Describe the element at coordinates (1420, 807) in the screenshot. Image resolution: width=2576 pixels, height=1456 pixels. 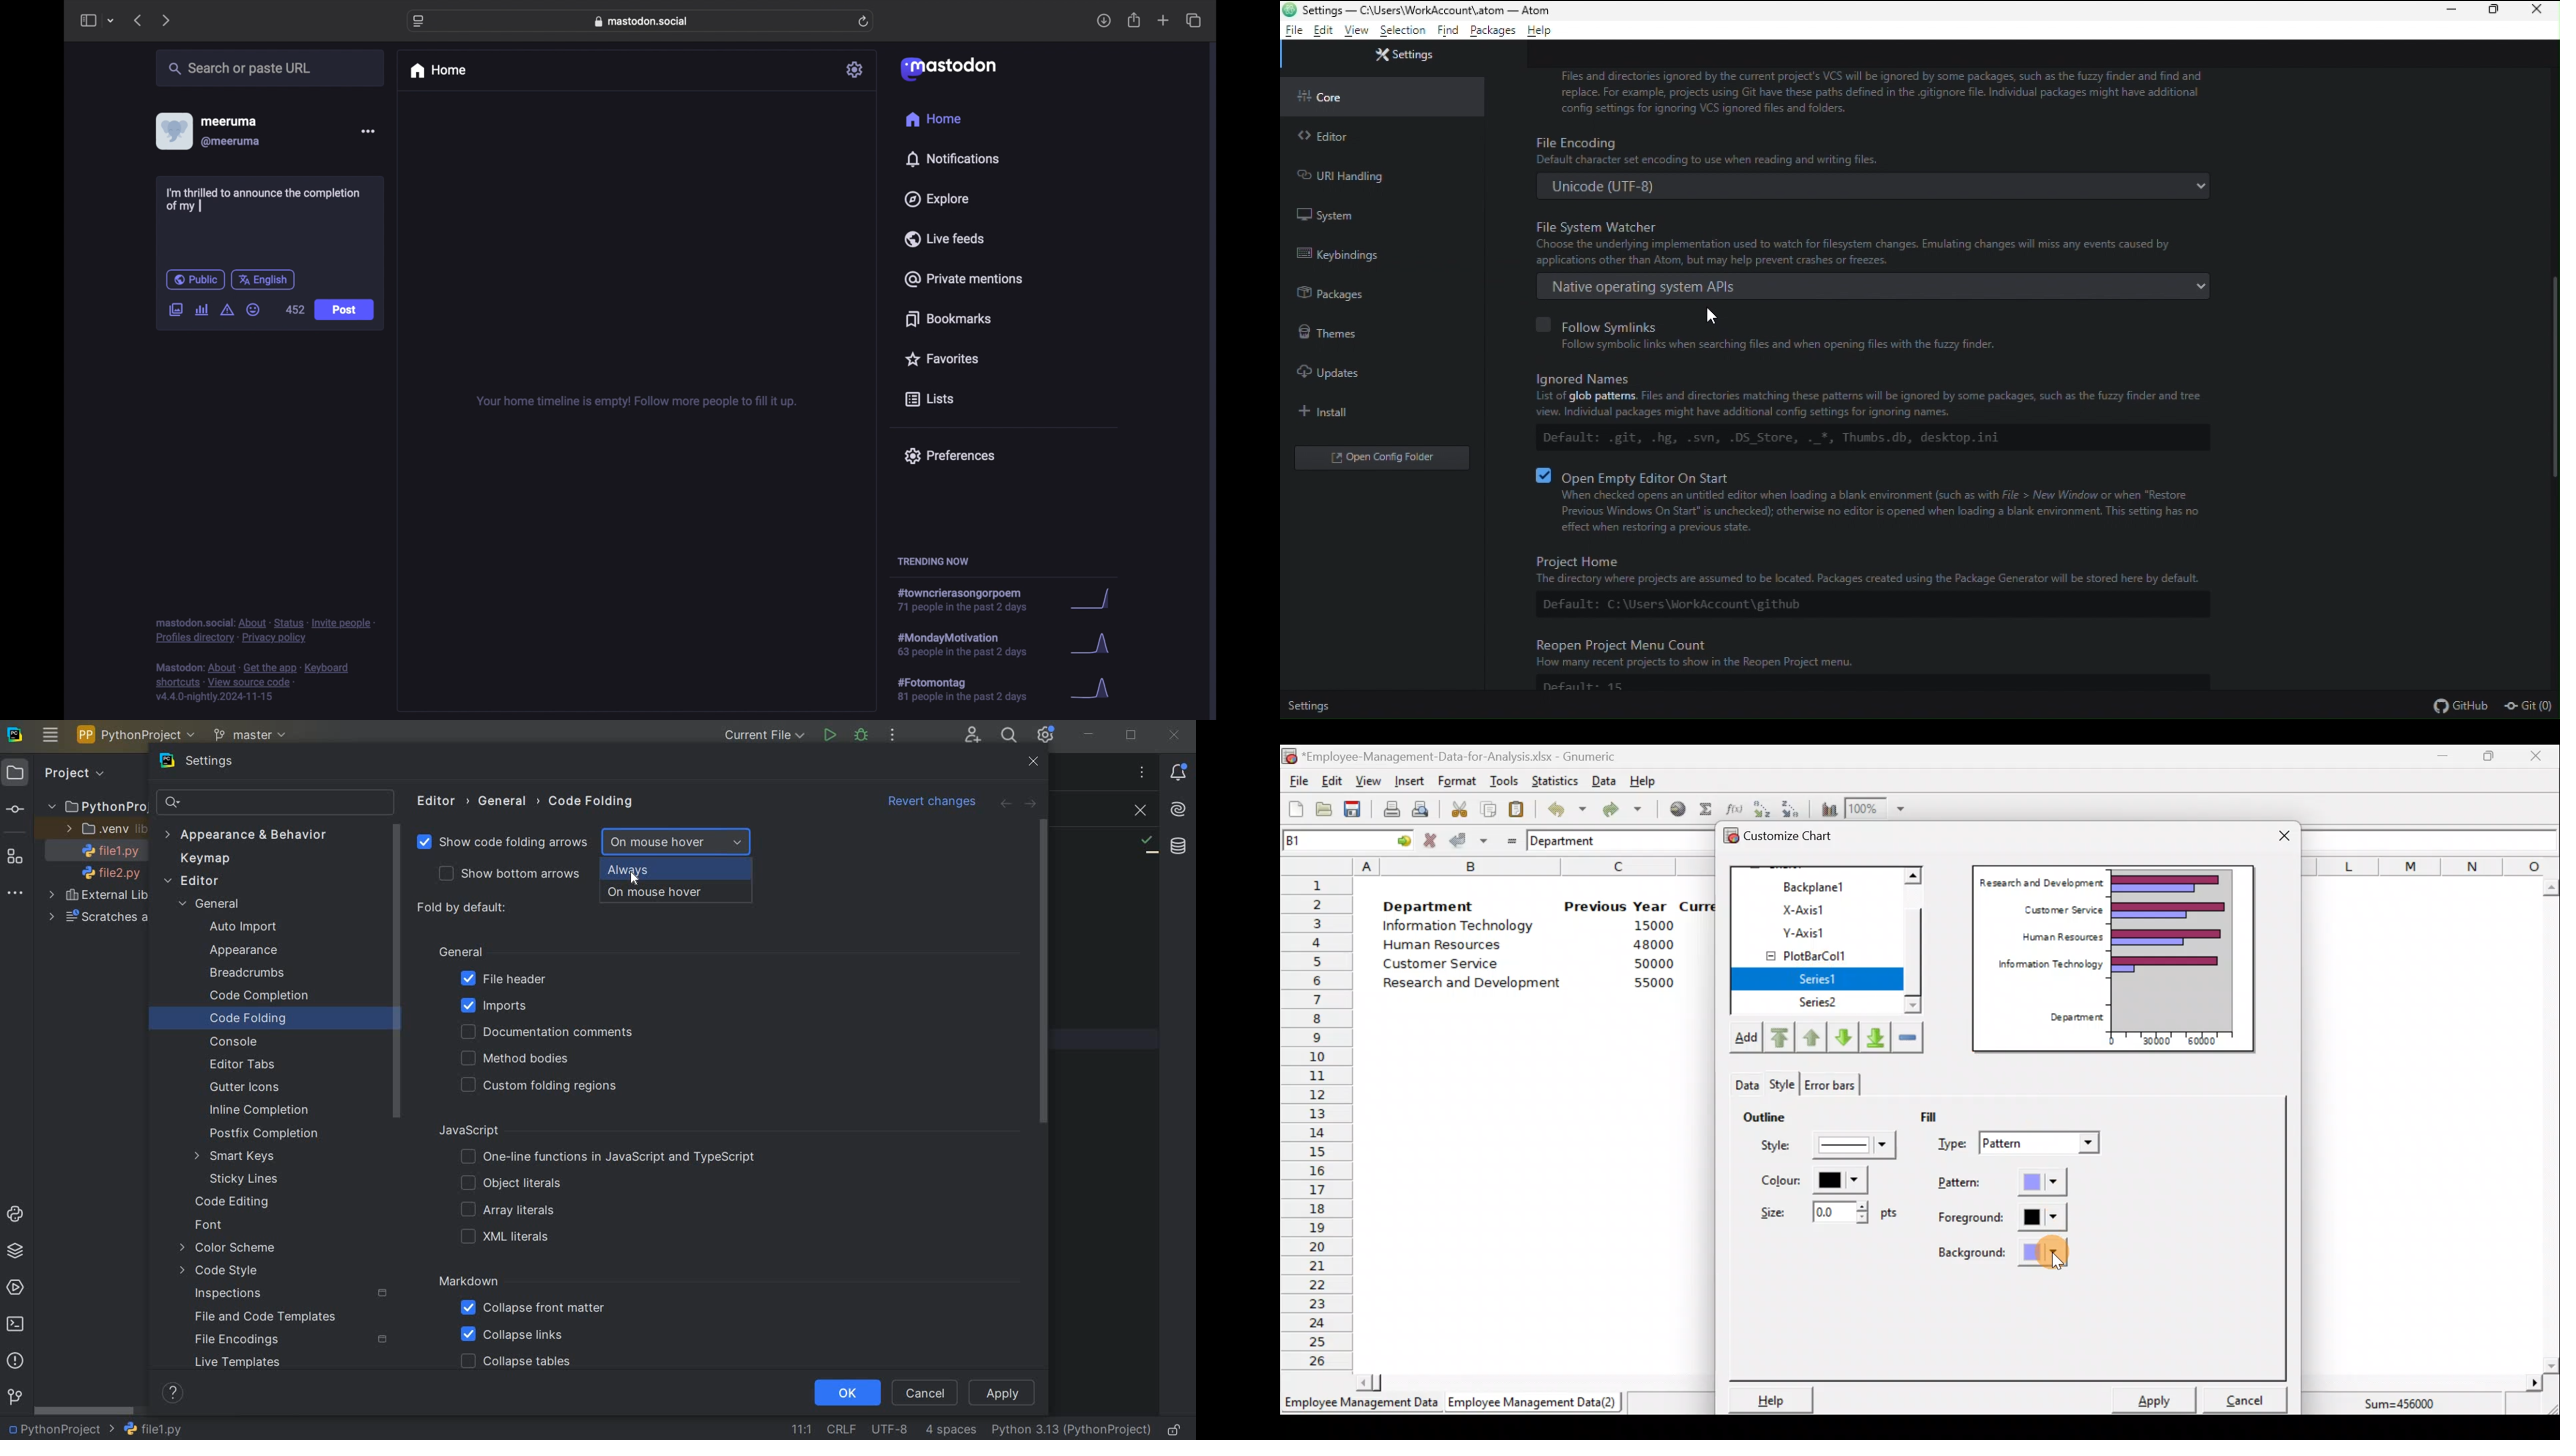
I see `Print preview` at that location.